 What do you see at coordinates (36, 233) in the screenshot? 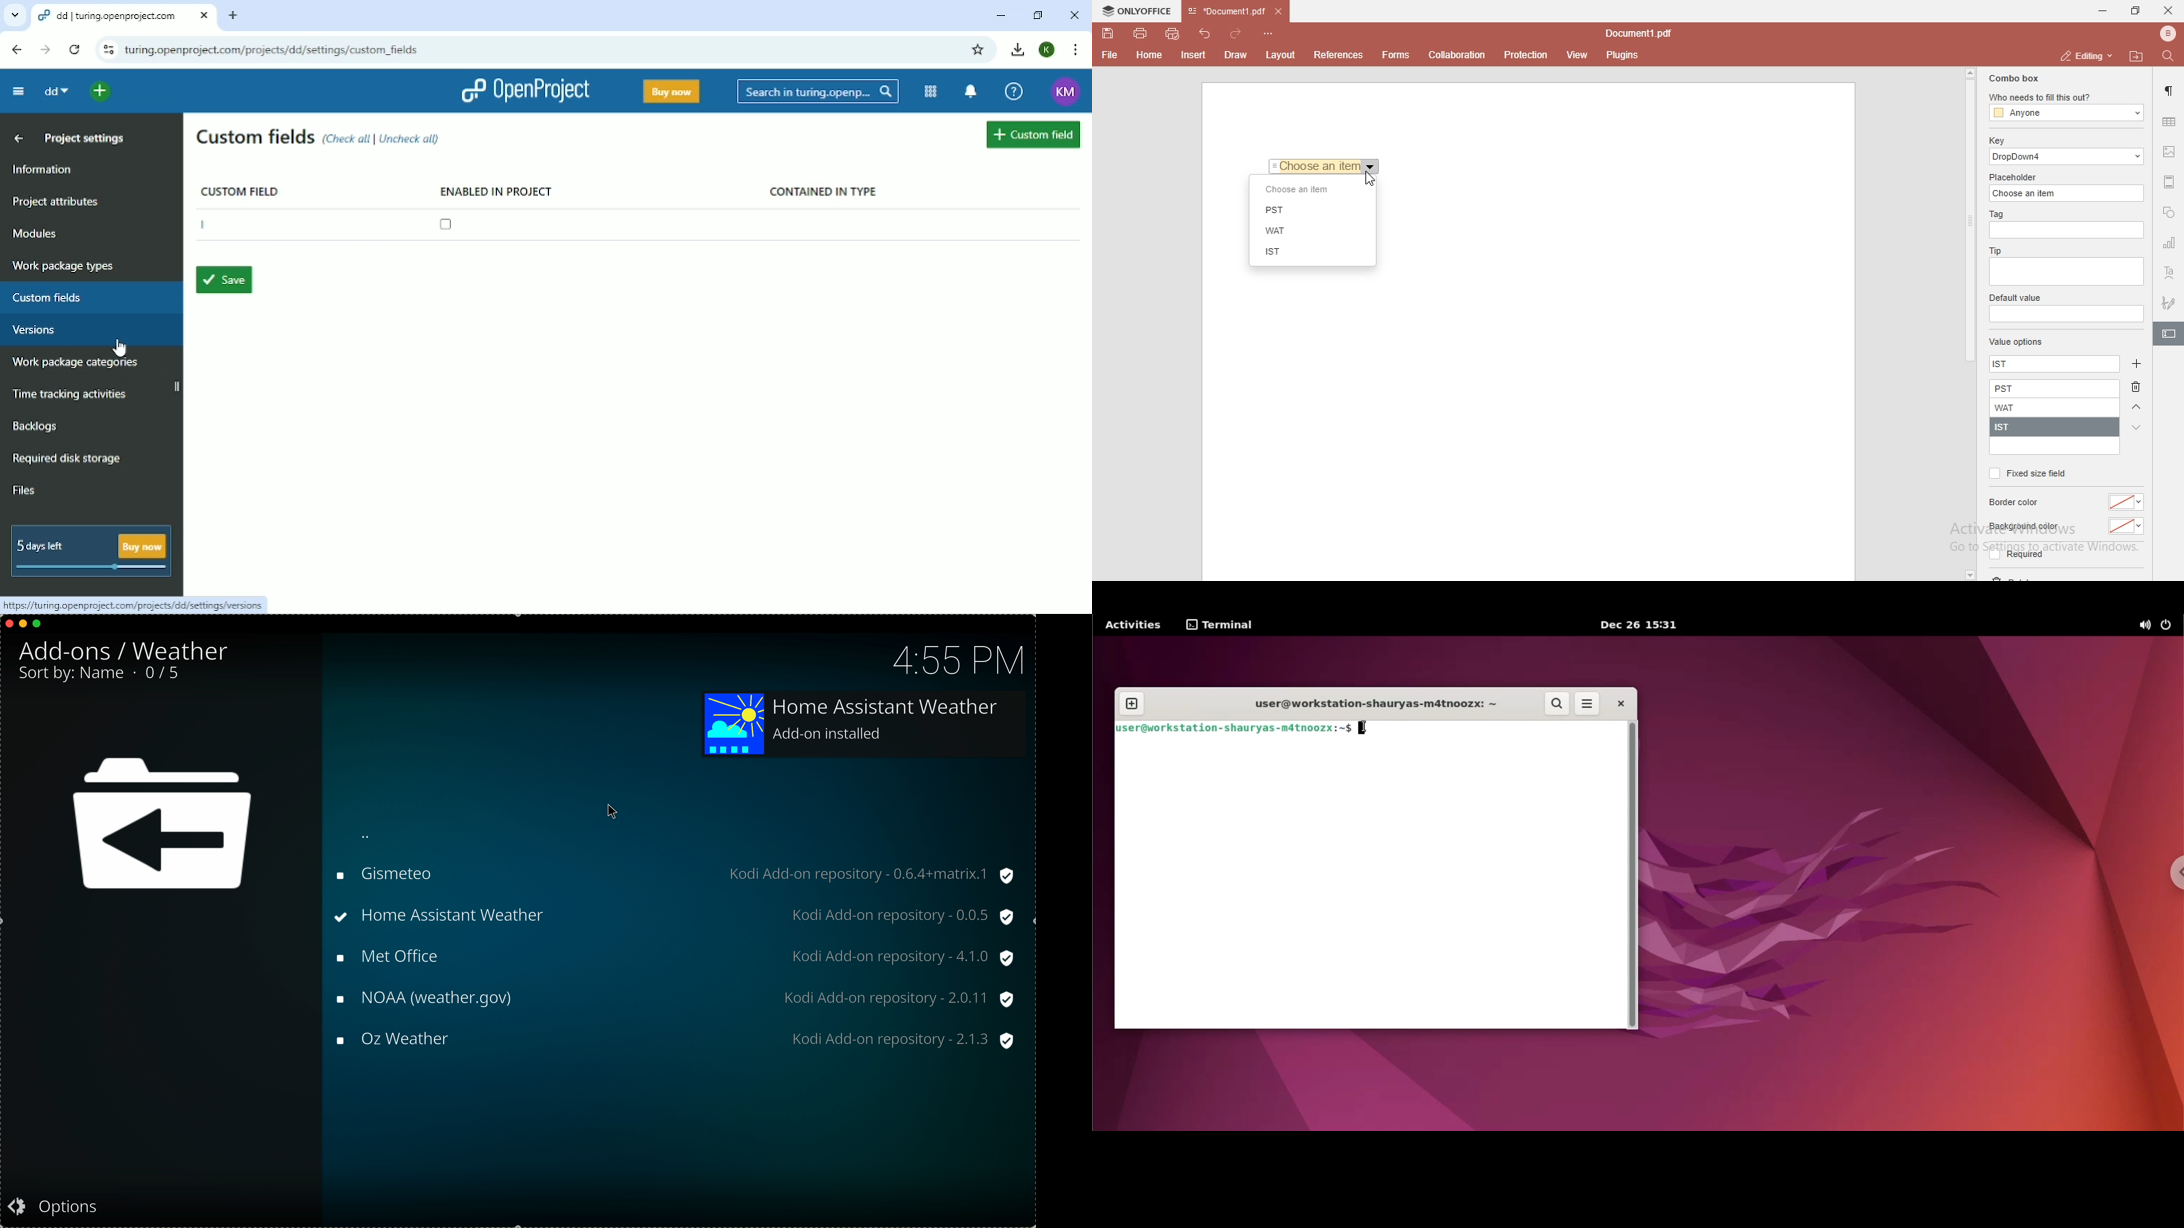
I see `Modules` at bounding box center [36, 233].